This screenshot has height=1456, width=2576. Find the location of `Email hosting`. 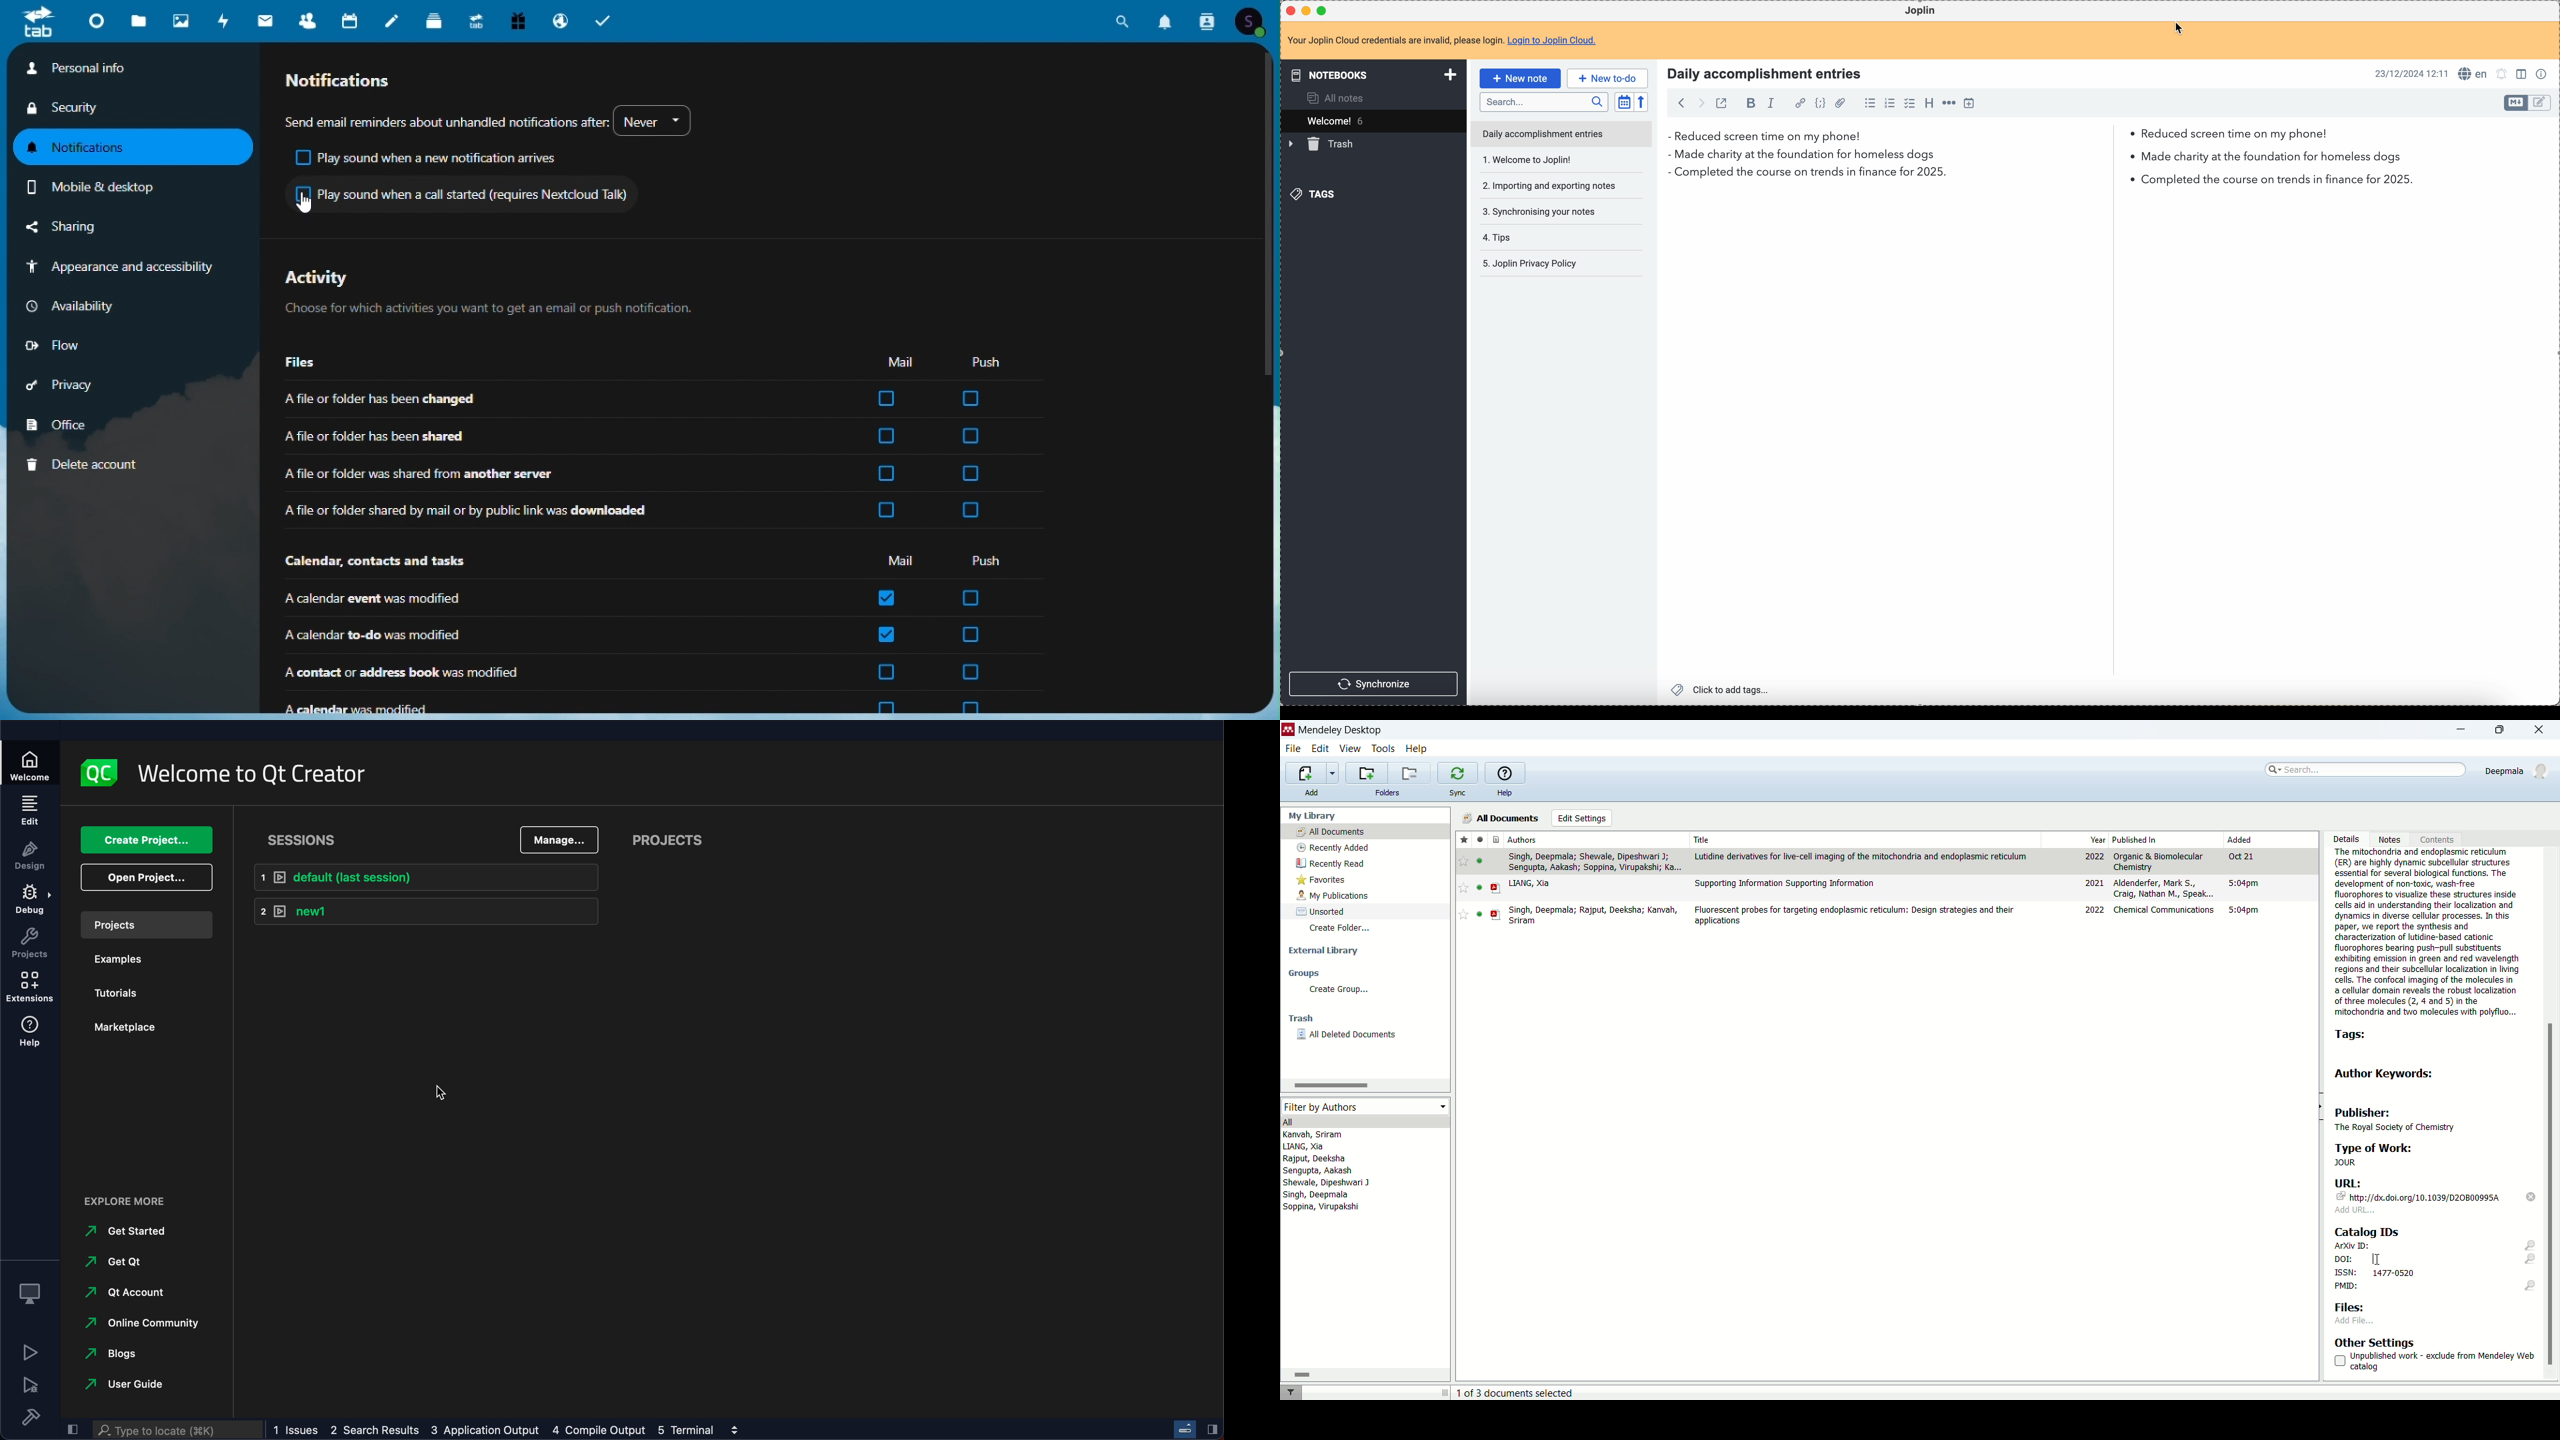

Email hosting is located at coordinates (562, 19).